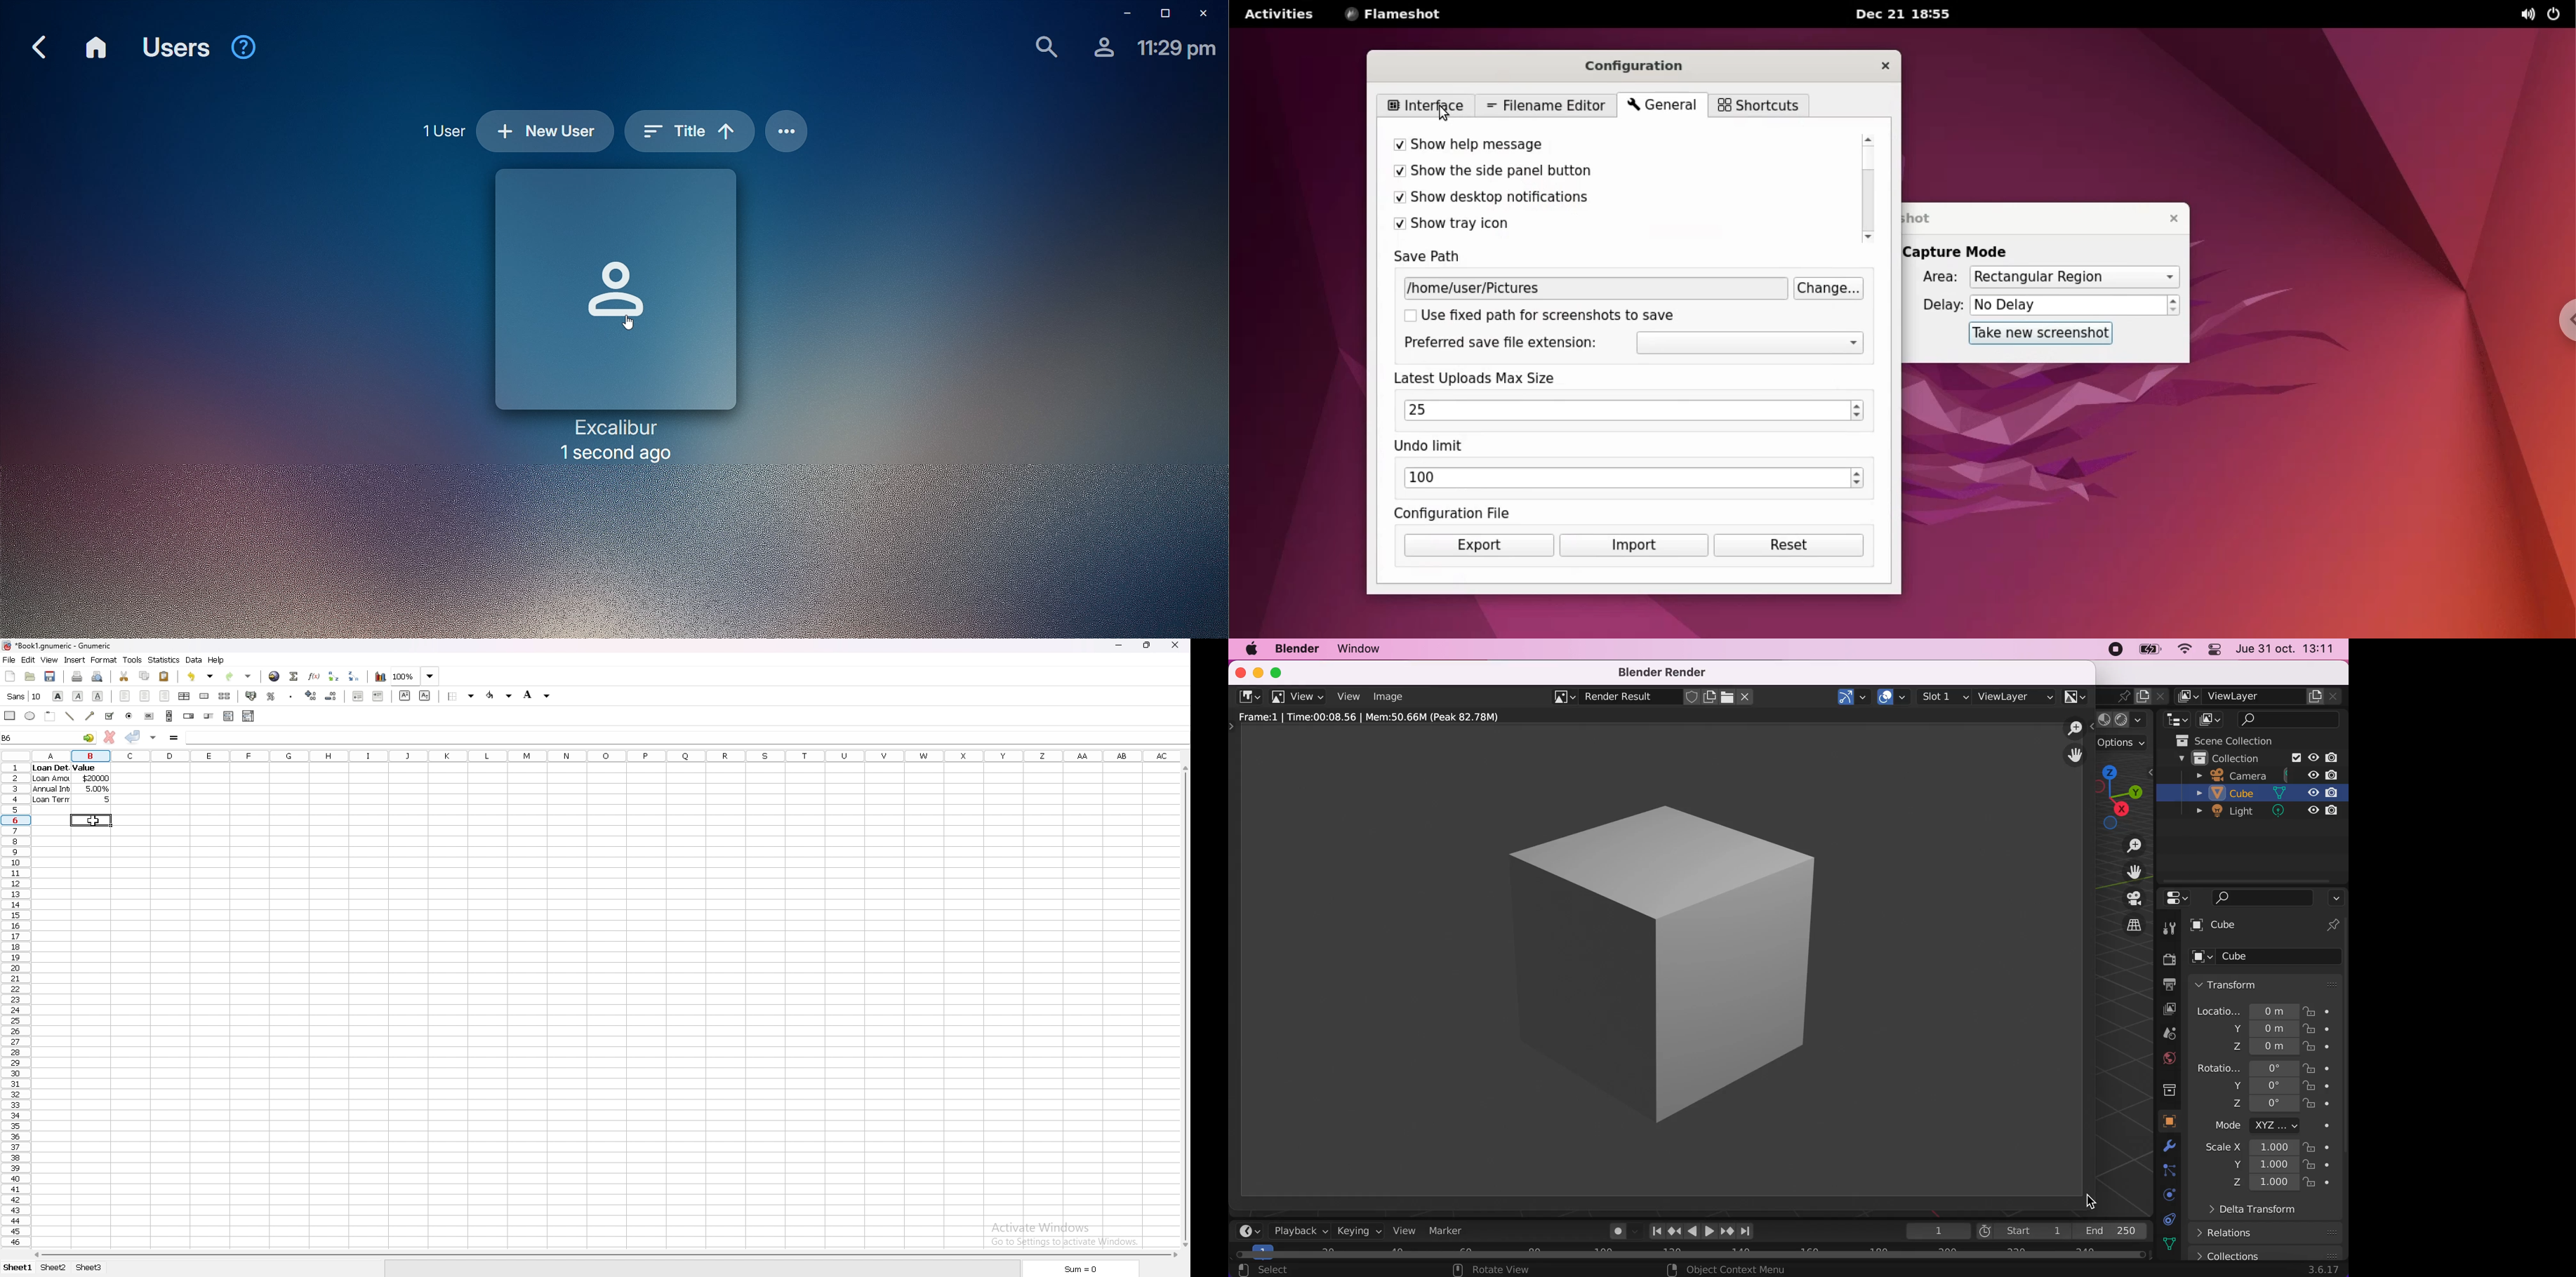 The image size is (2576, 1288). Describe the element at coordinates (291, 695) in the screenshot. I see `thousand separator` at that location.